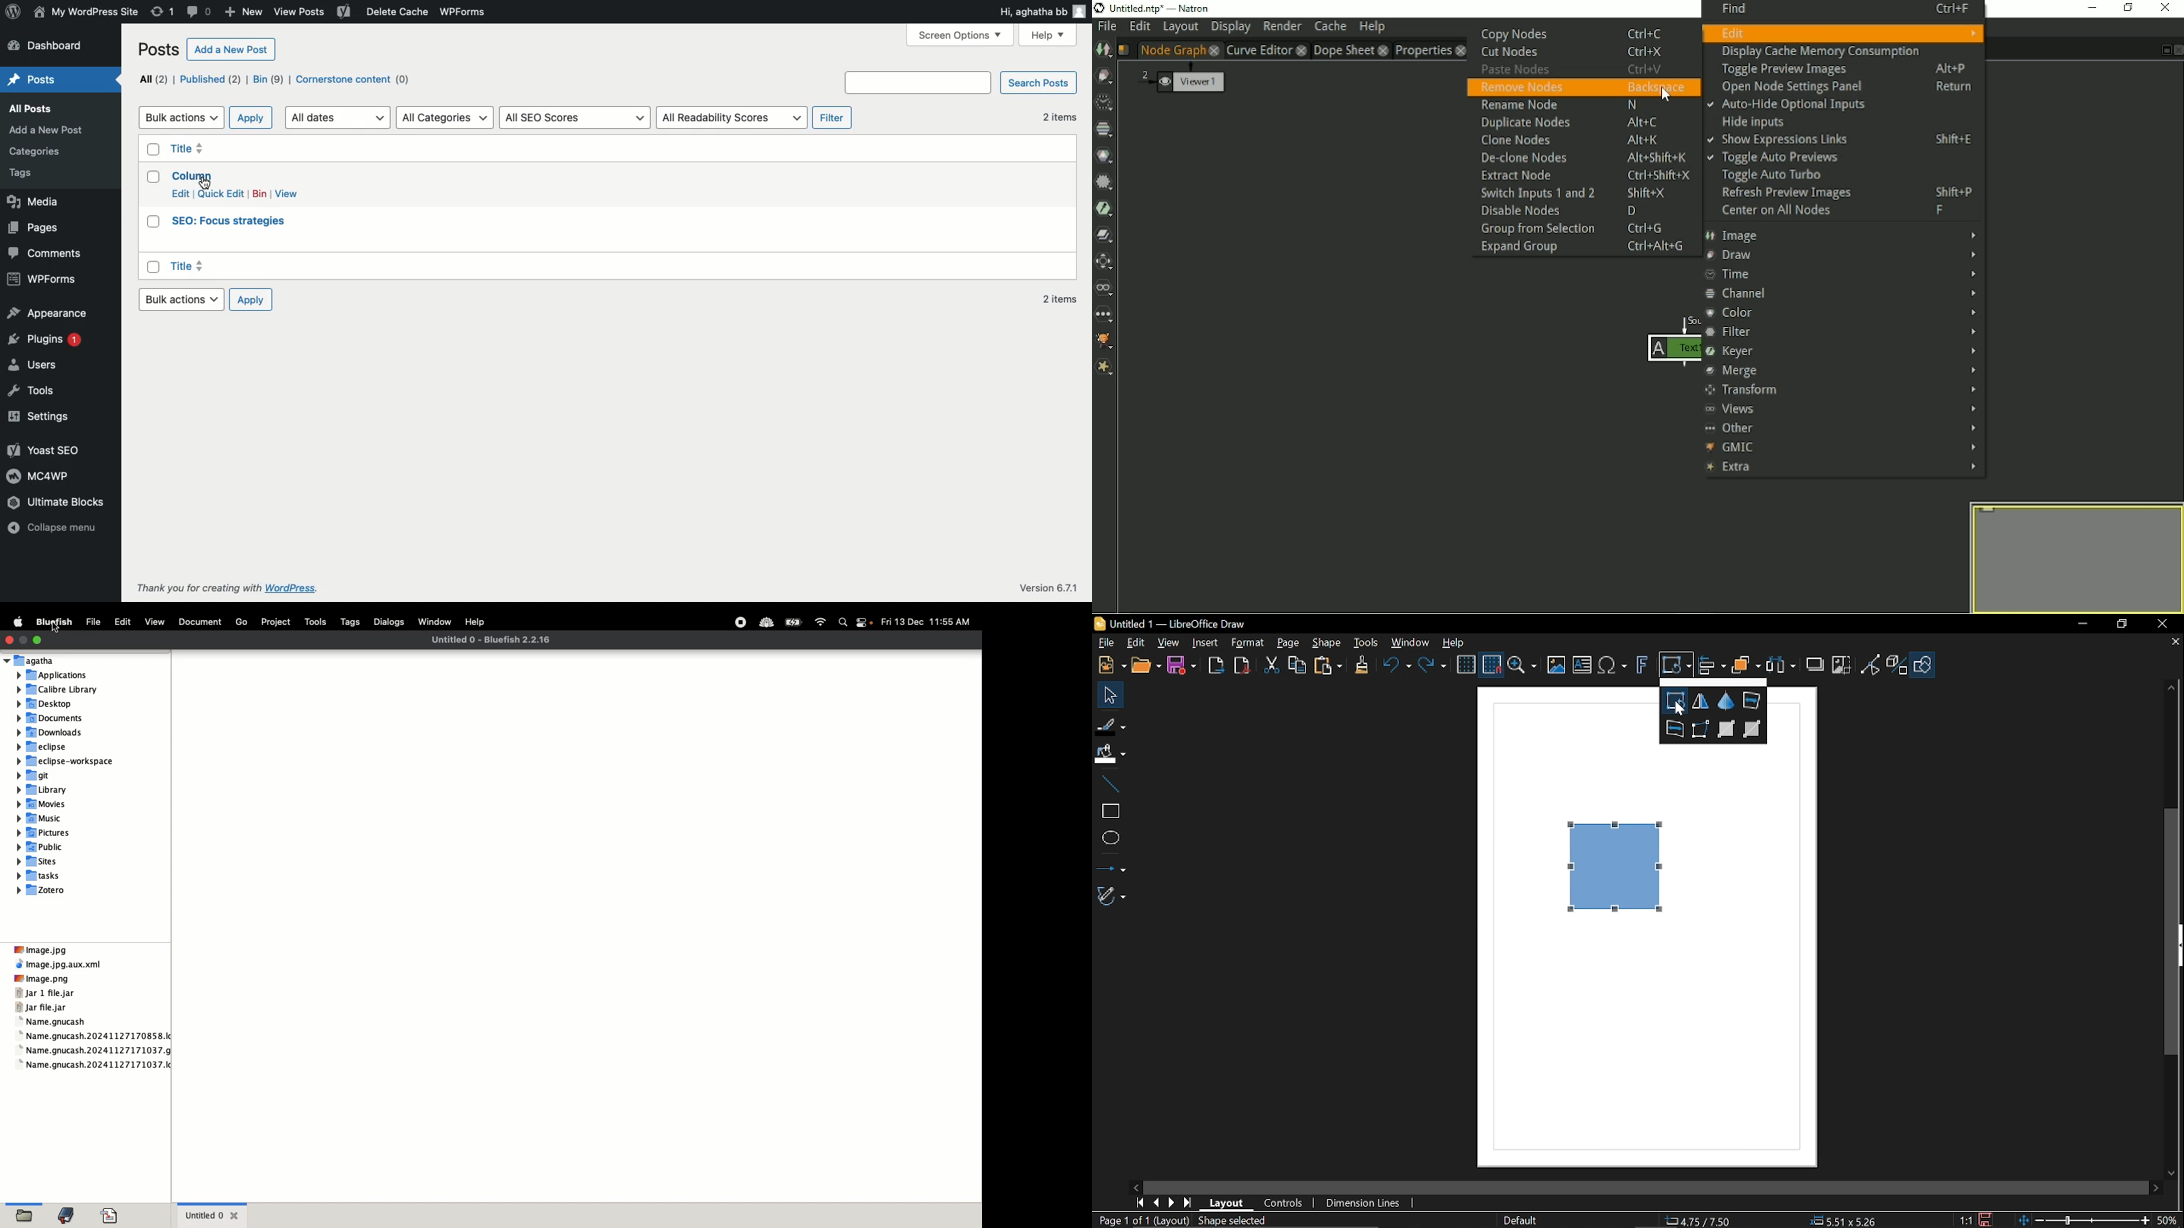 Image resolution: width=2184 pixels, height=1232 pixels. I want to click on untitled, so click(214, 1214).